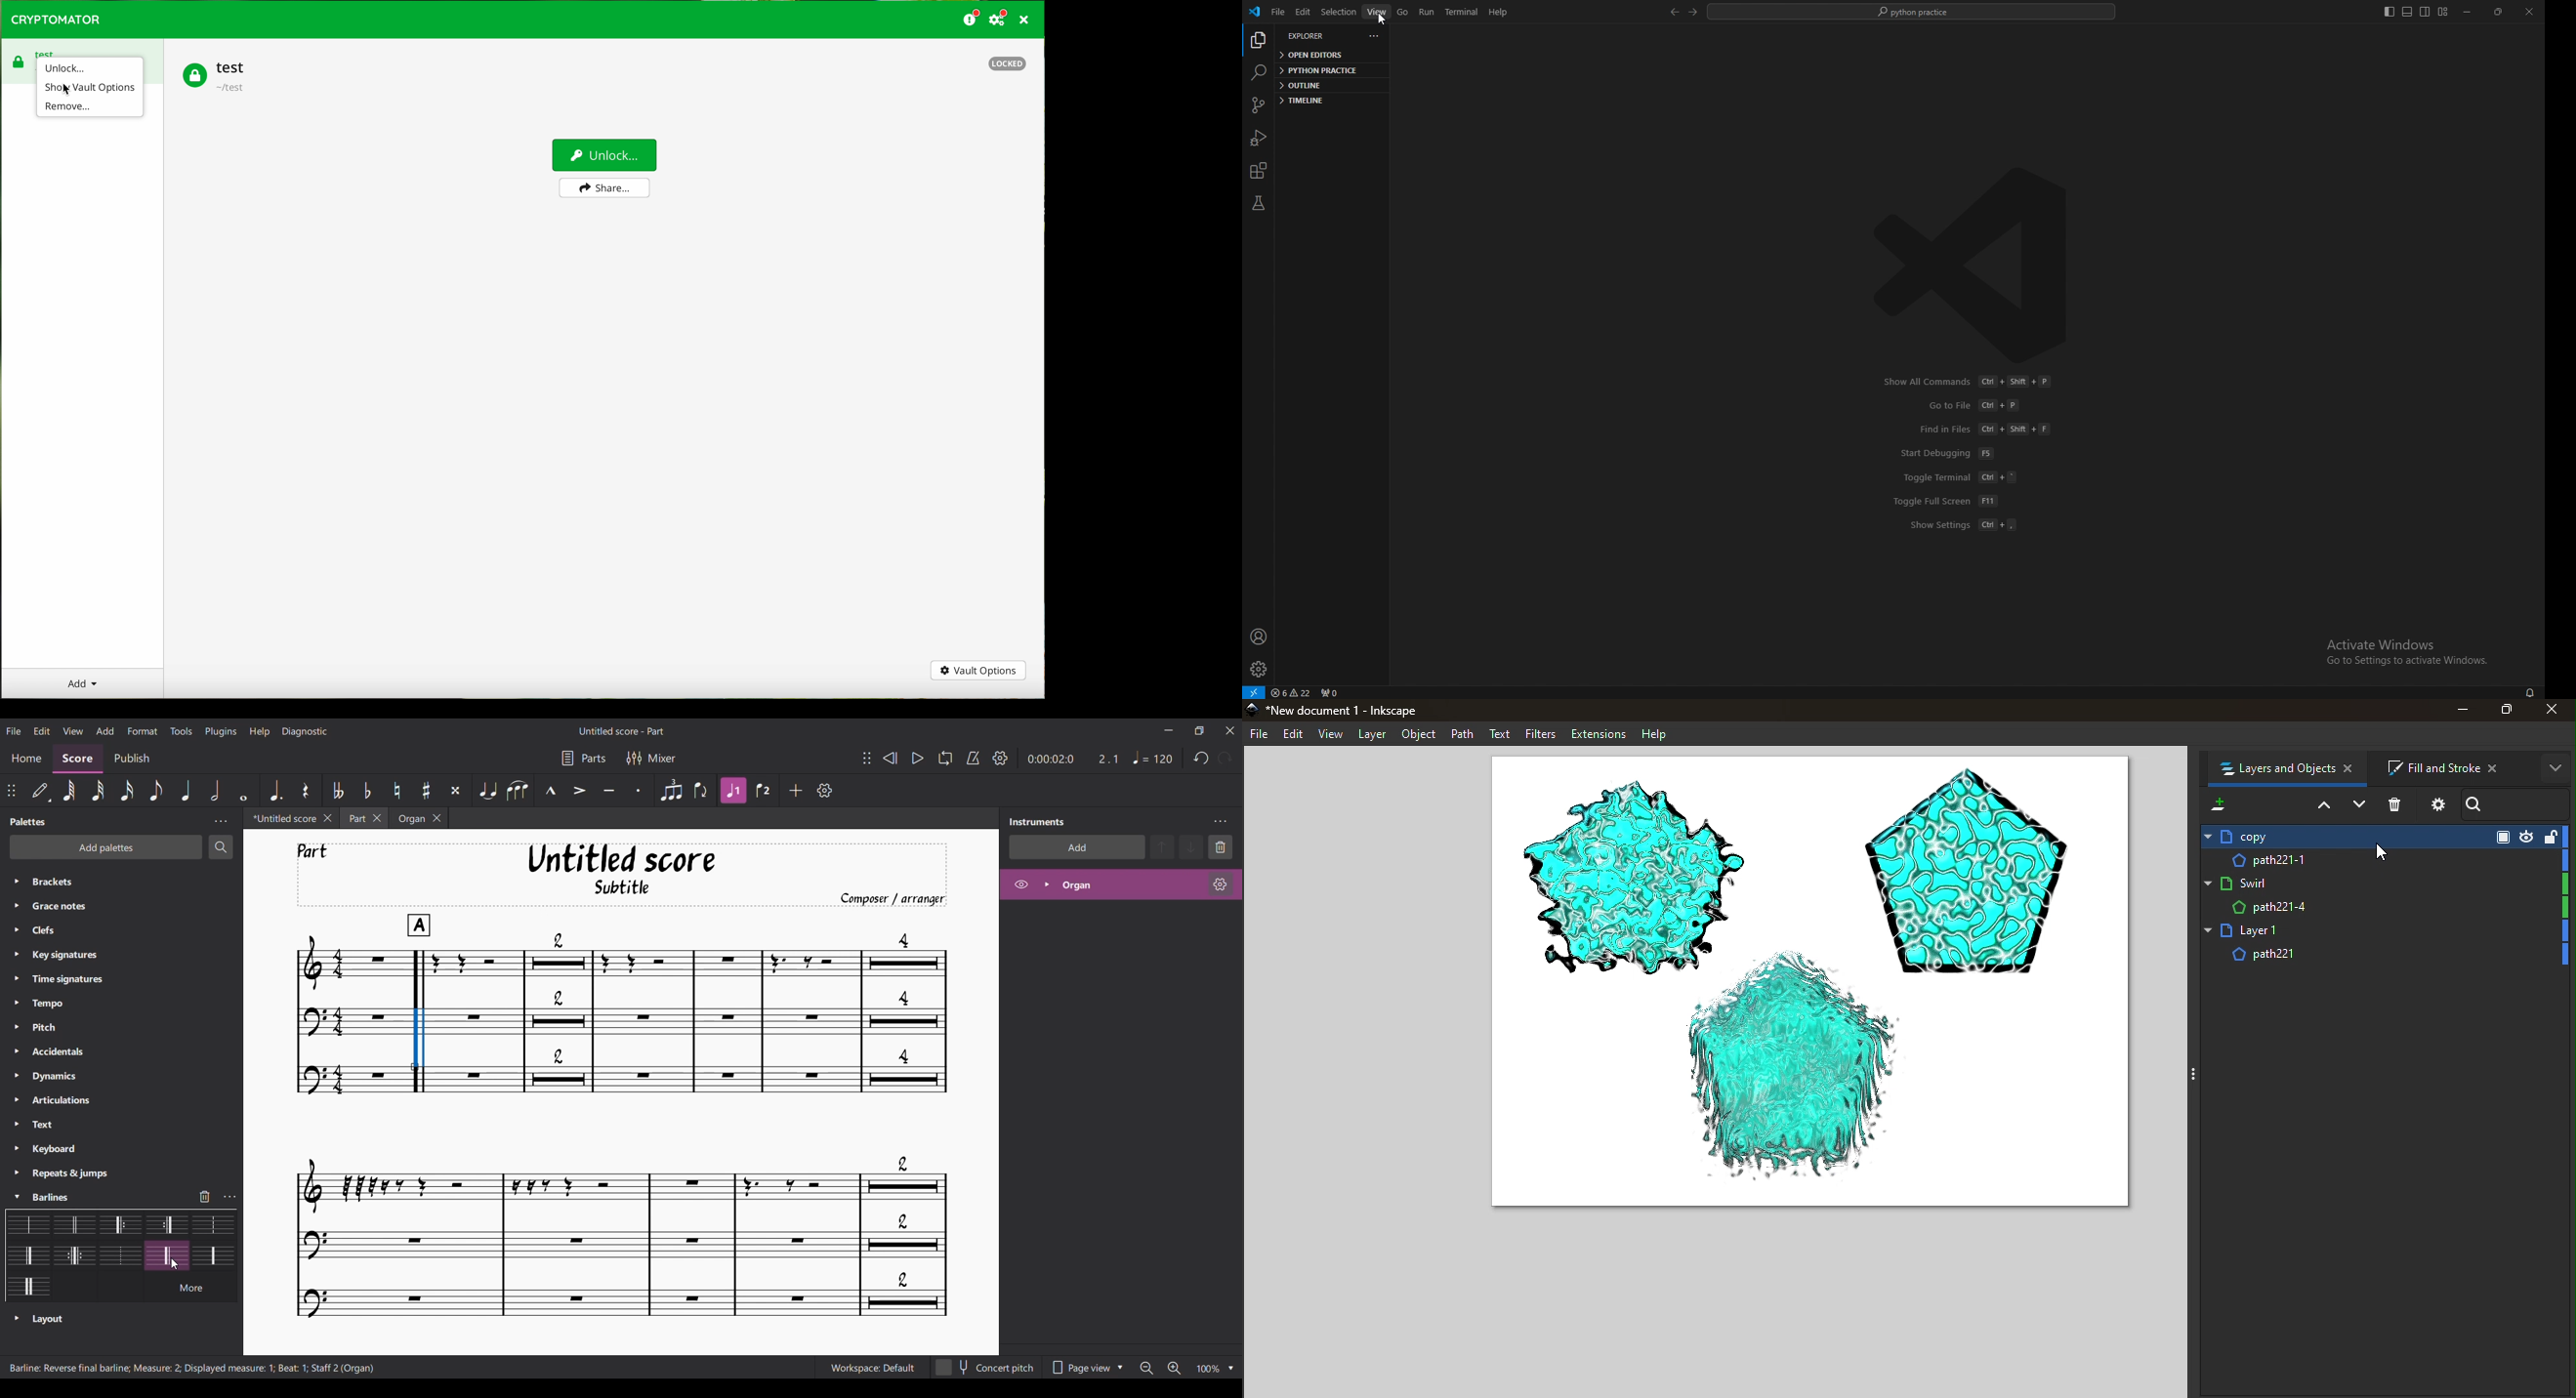 This screenshot has height=1400, width=2576. I want to click on Add, so click(796, 790).